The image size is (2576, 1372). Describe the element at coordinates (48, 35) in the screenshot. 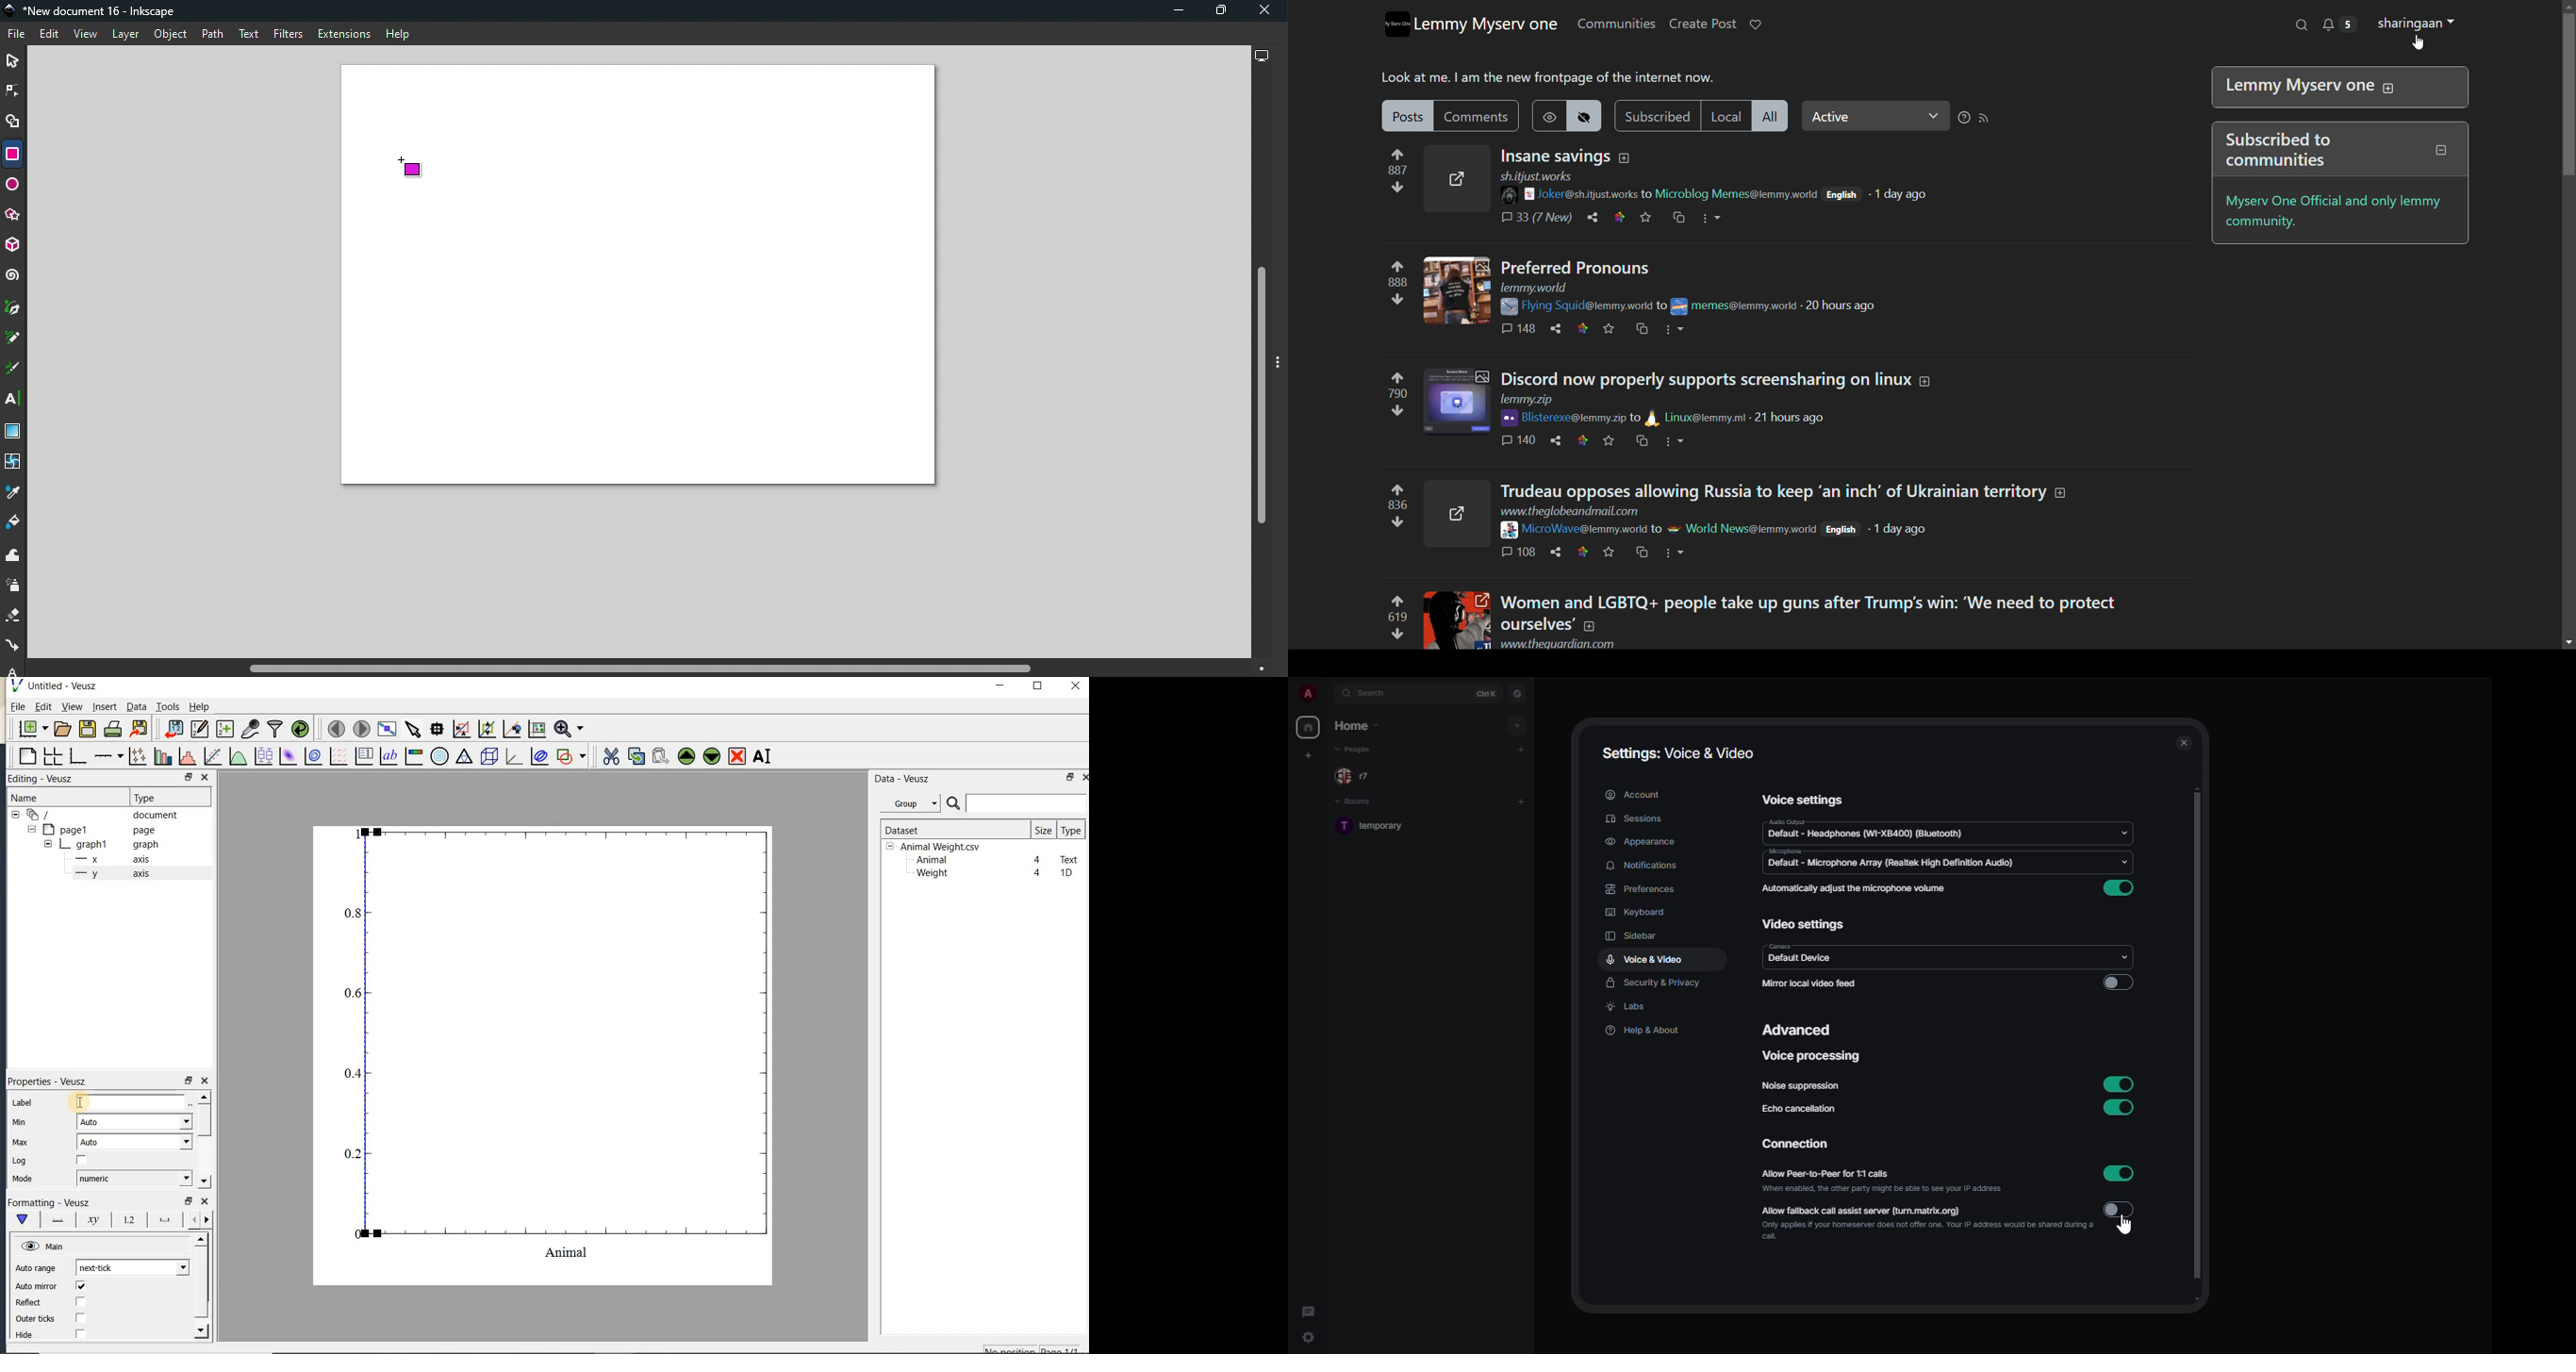

I see `Edit` at that location.